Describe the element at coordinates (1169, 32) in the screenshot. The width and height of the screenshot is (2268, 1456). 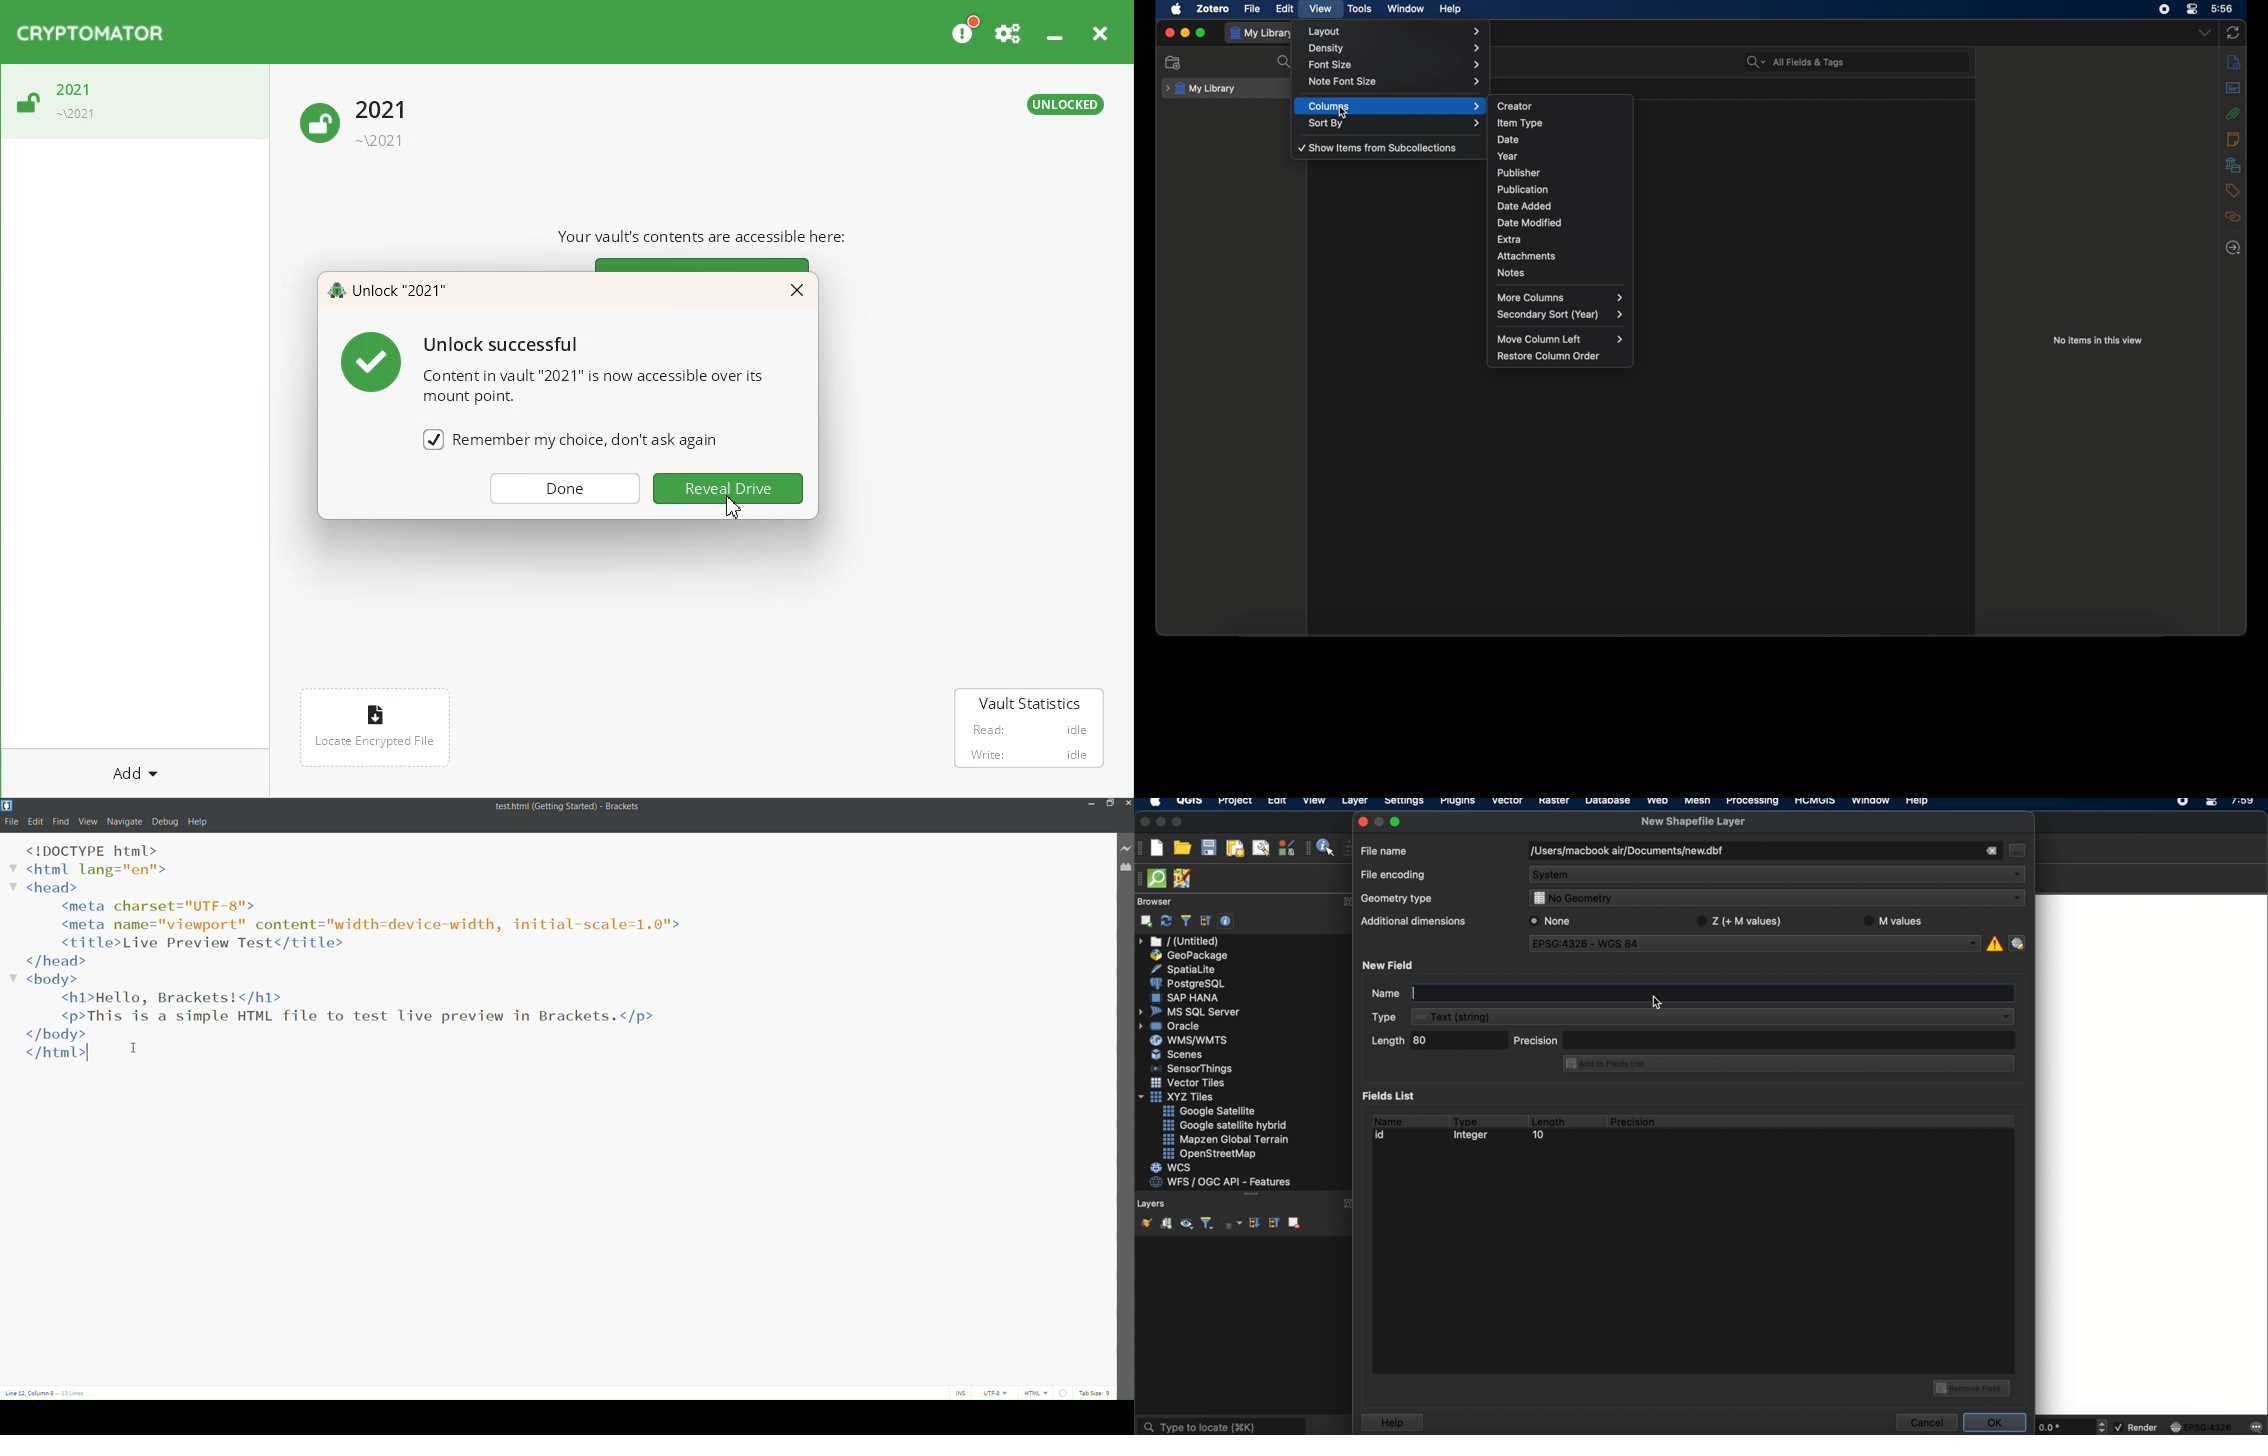
I see `close` at that location.